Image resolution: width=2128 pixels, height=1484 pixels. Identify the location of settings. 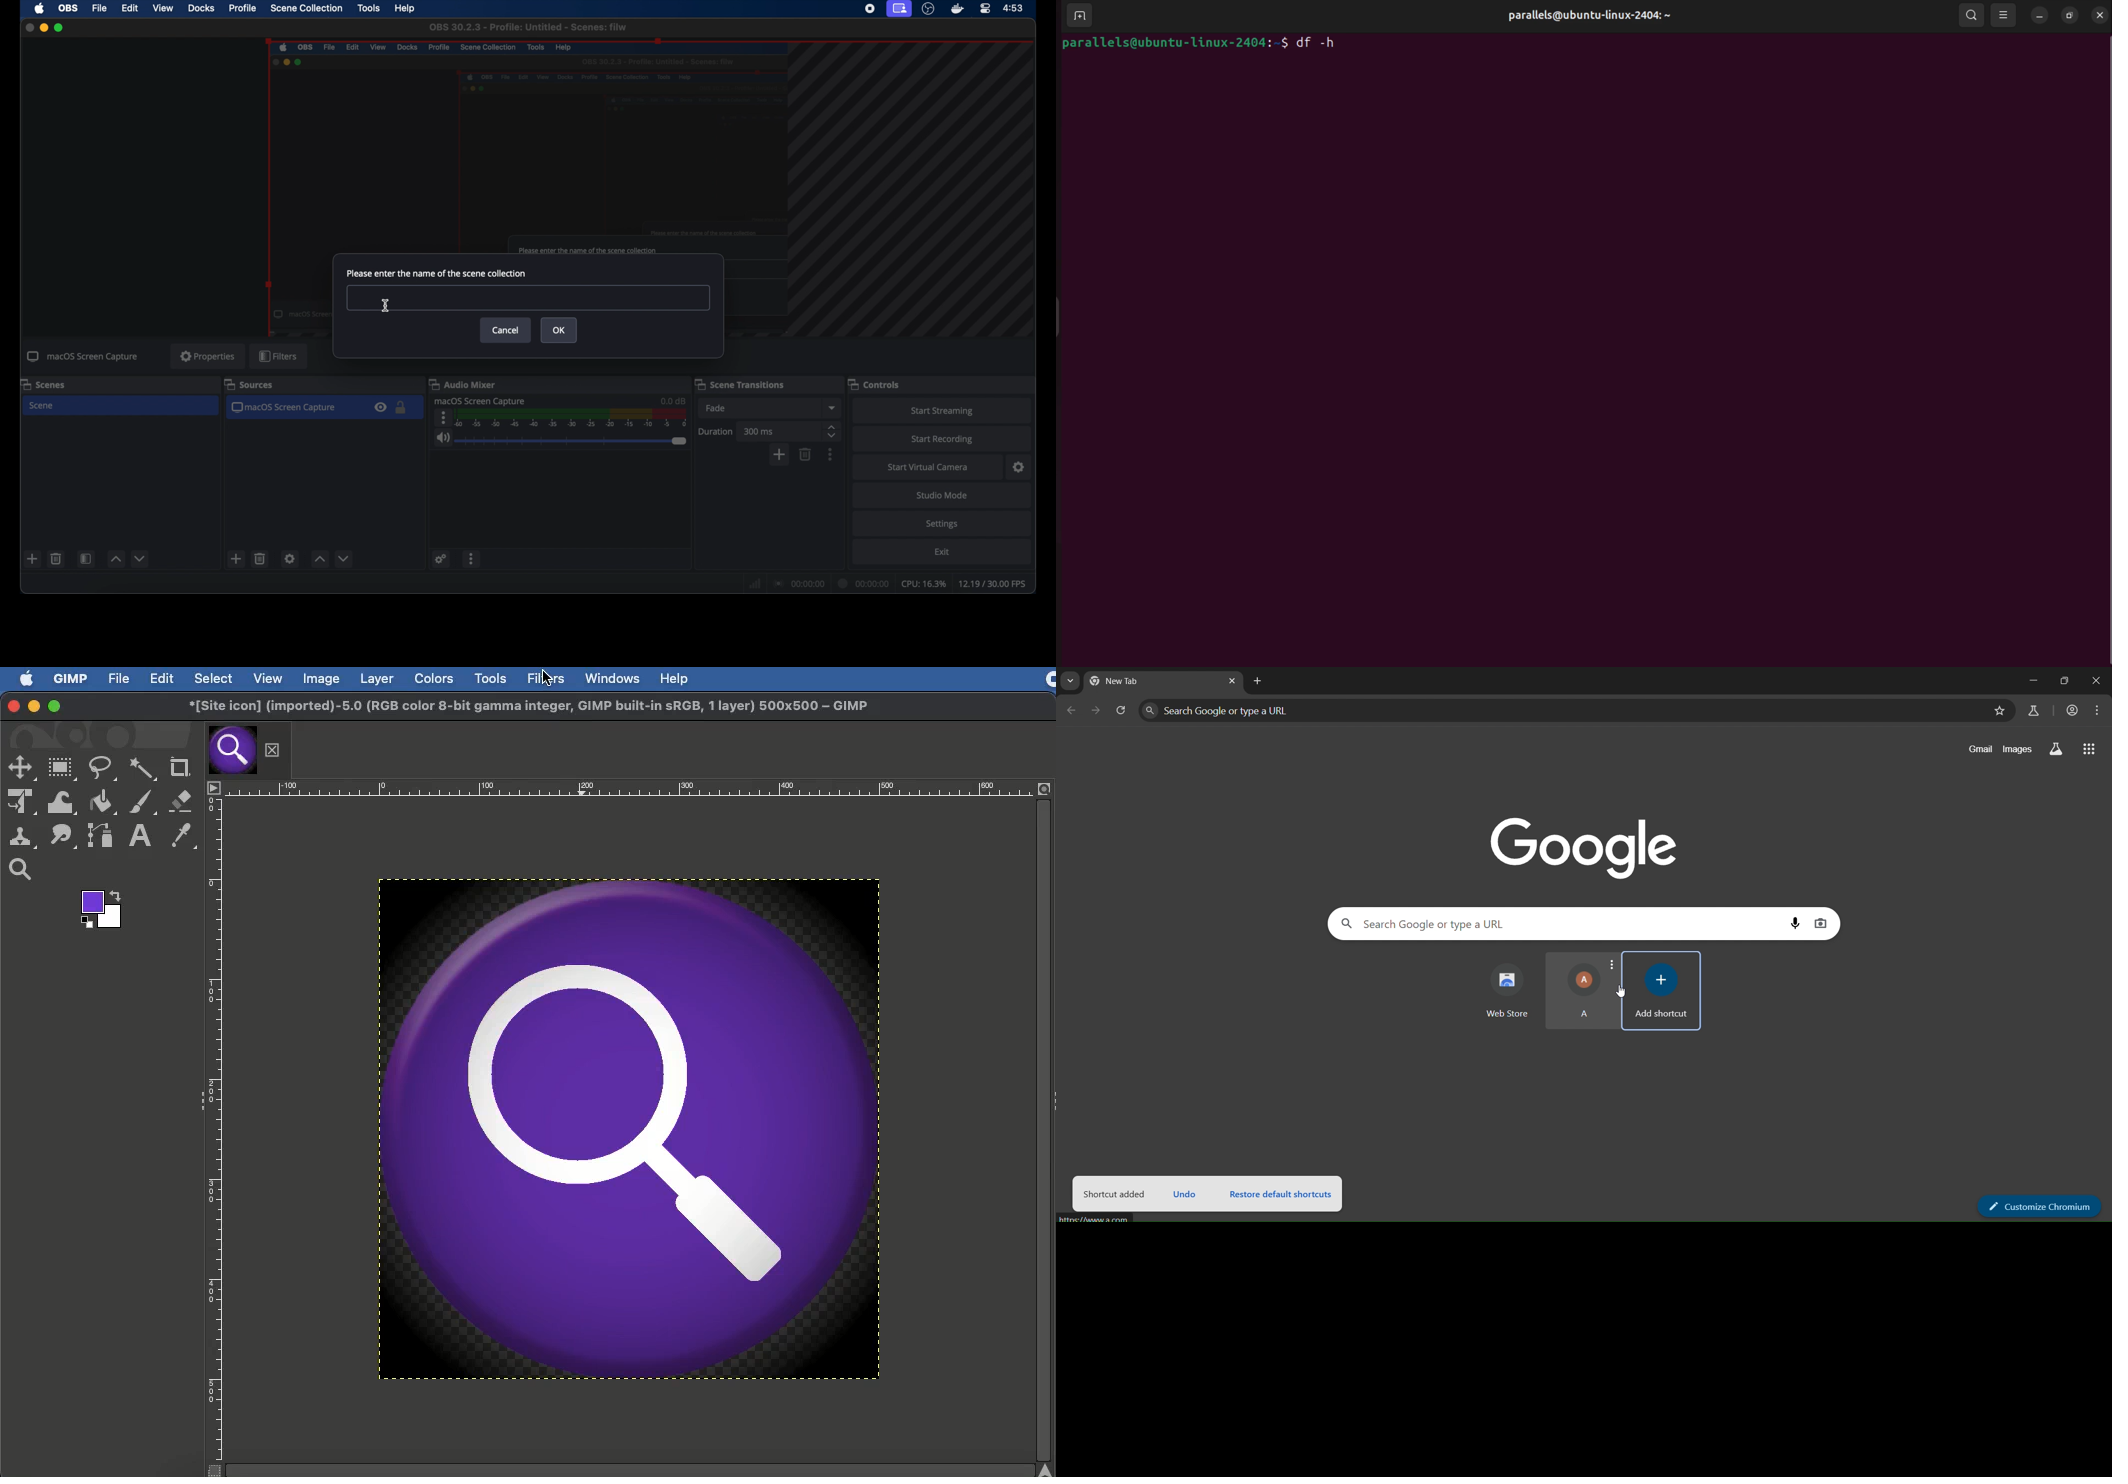
(440, 559).